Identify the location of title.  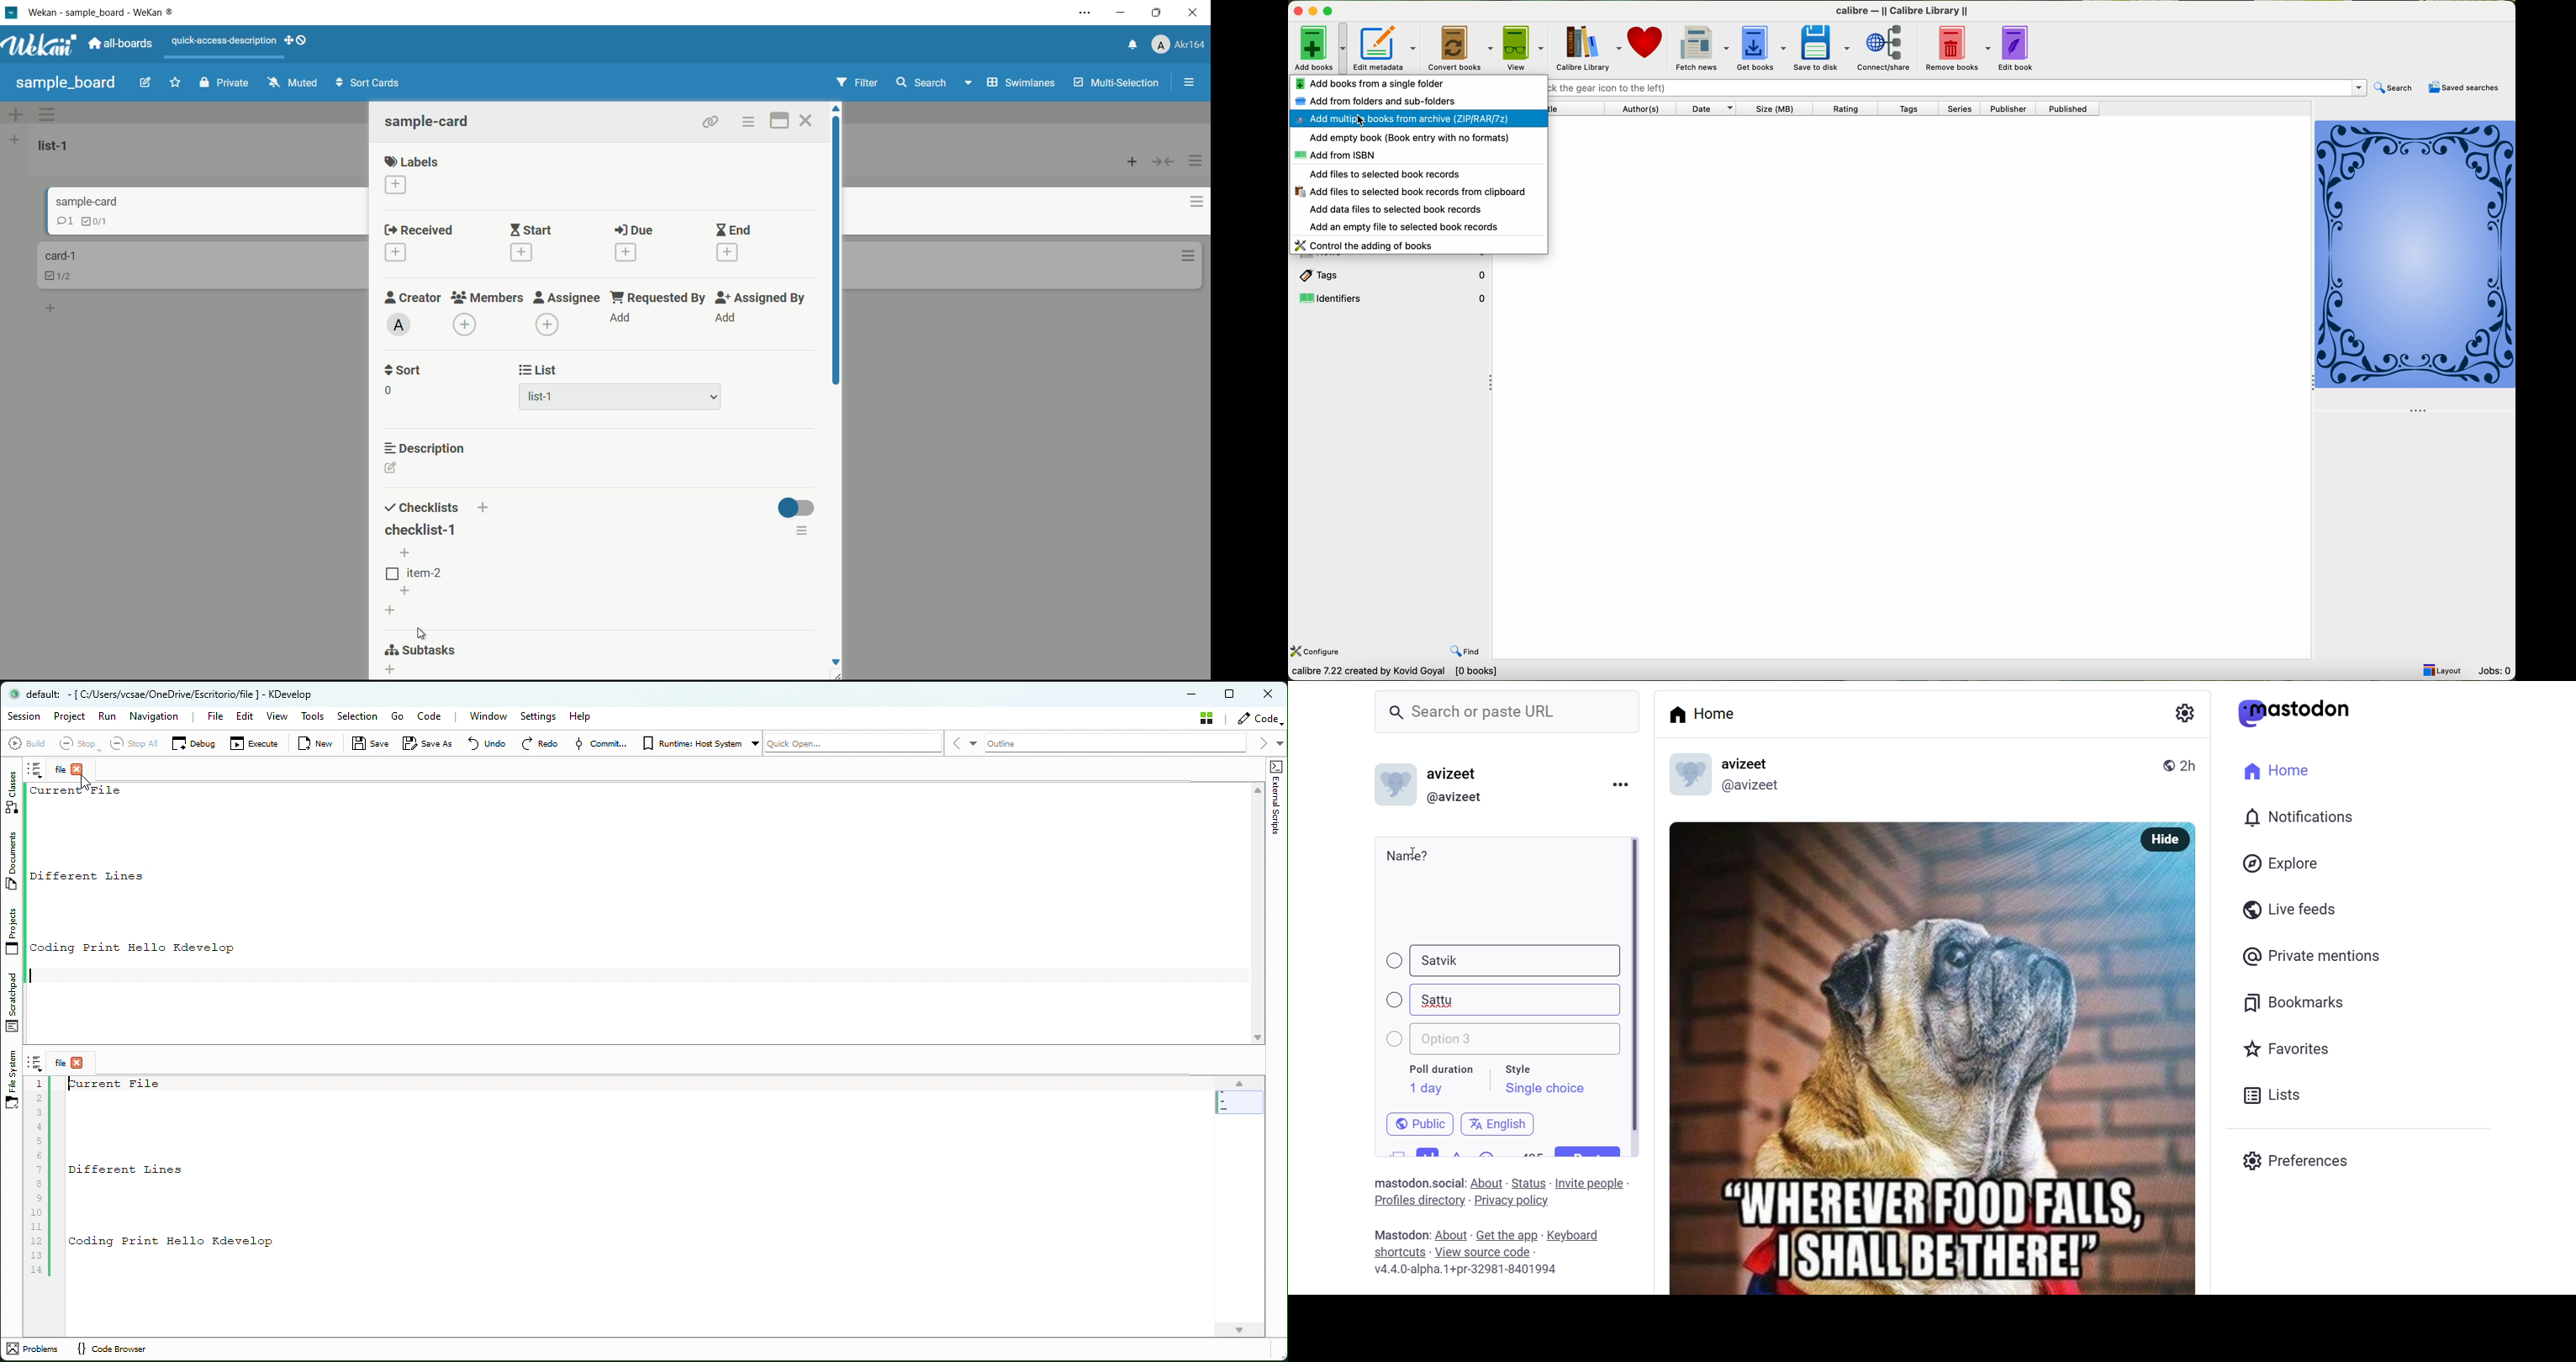
(1577, 110).